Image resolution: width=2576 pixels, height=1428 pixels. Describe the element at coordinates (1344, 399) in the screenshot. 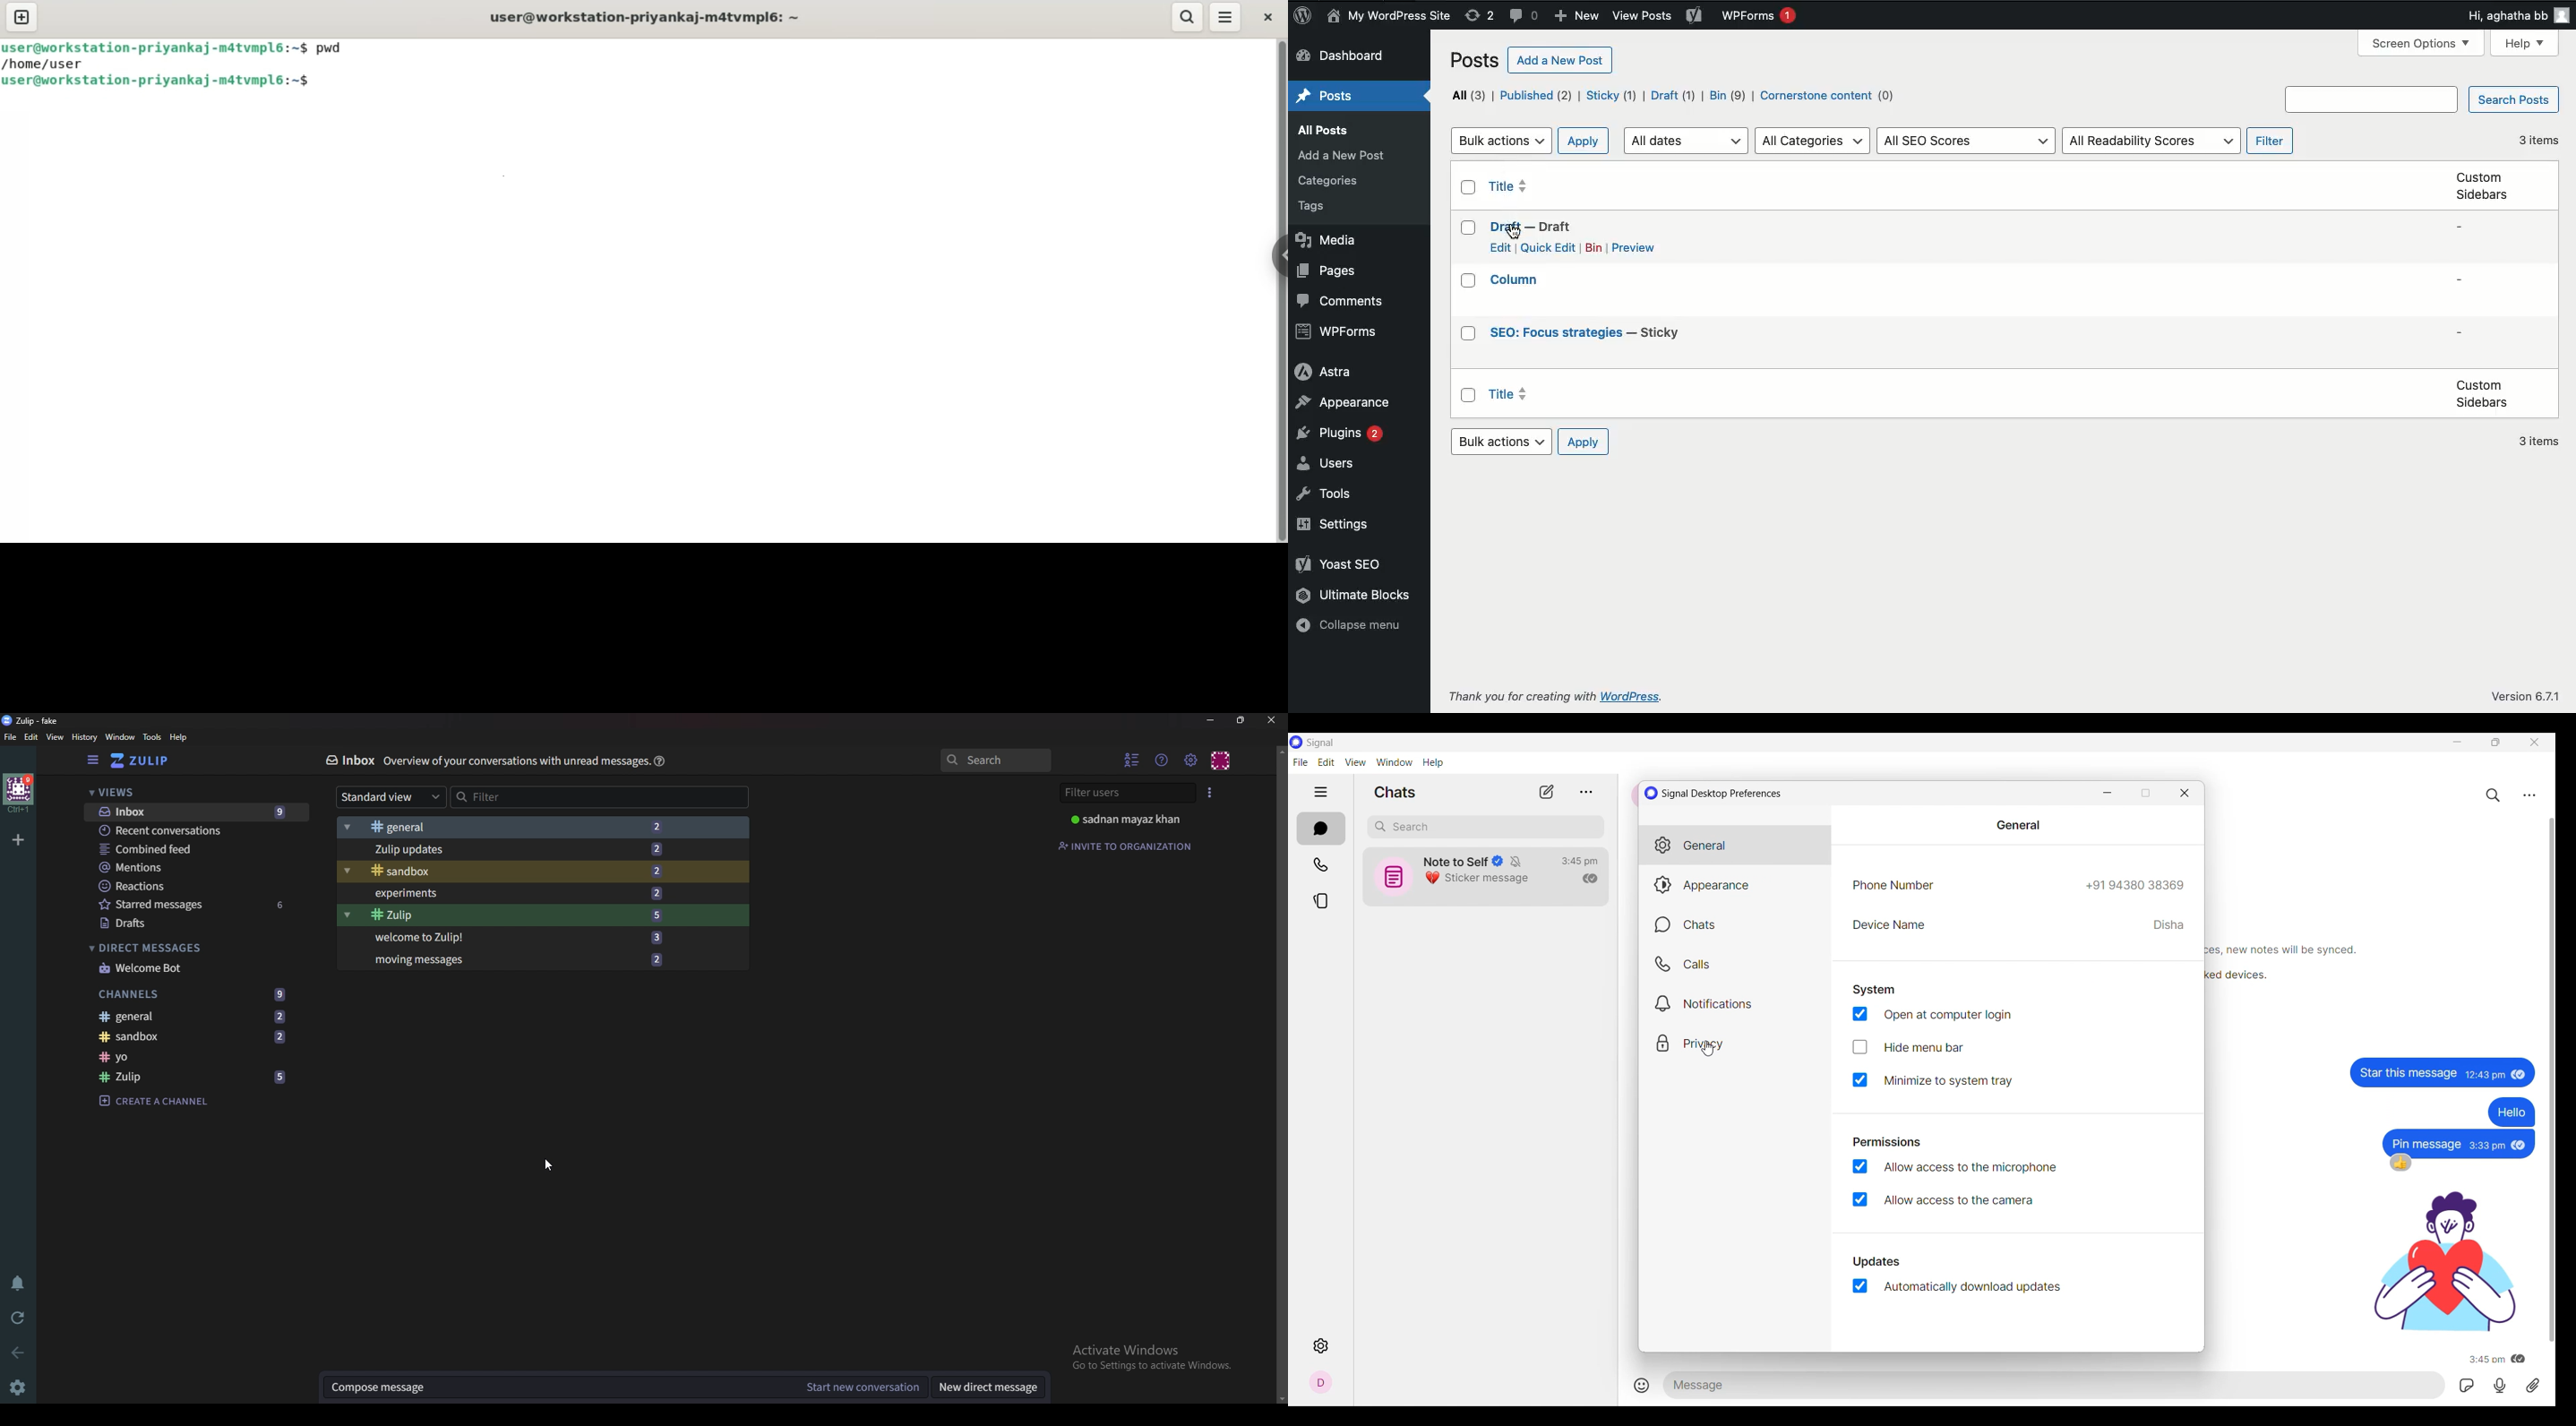

I see `Appearance` at that location.